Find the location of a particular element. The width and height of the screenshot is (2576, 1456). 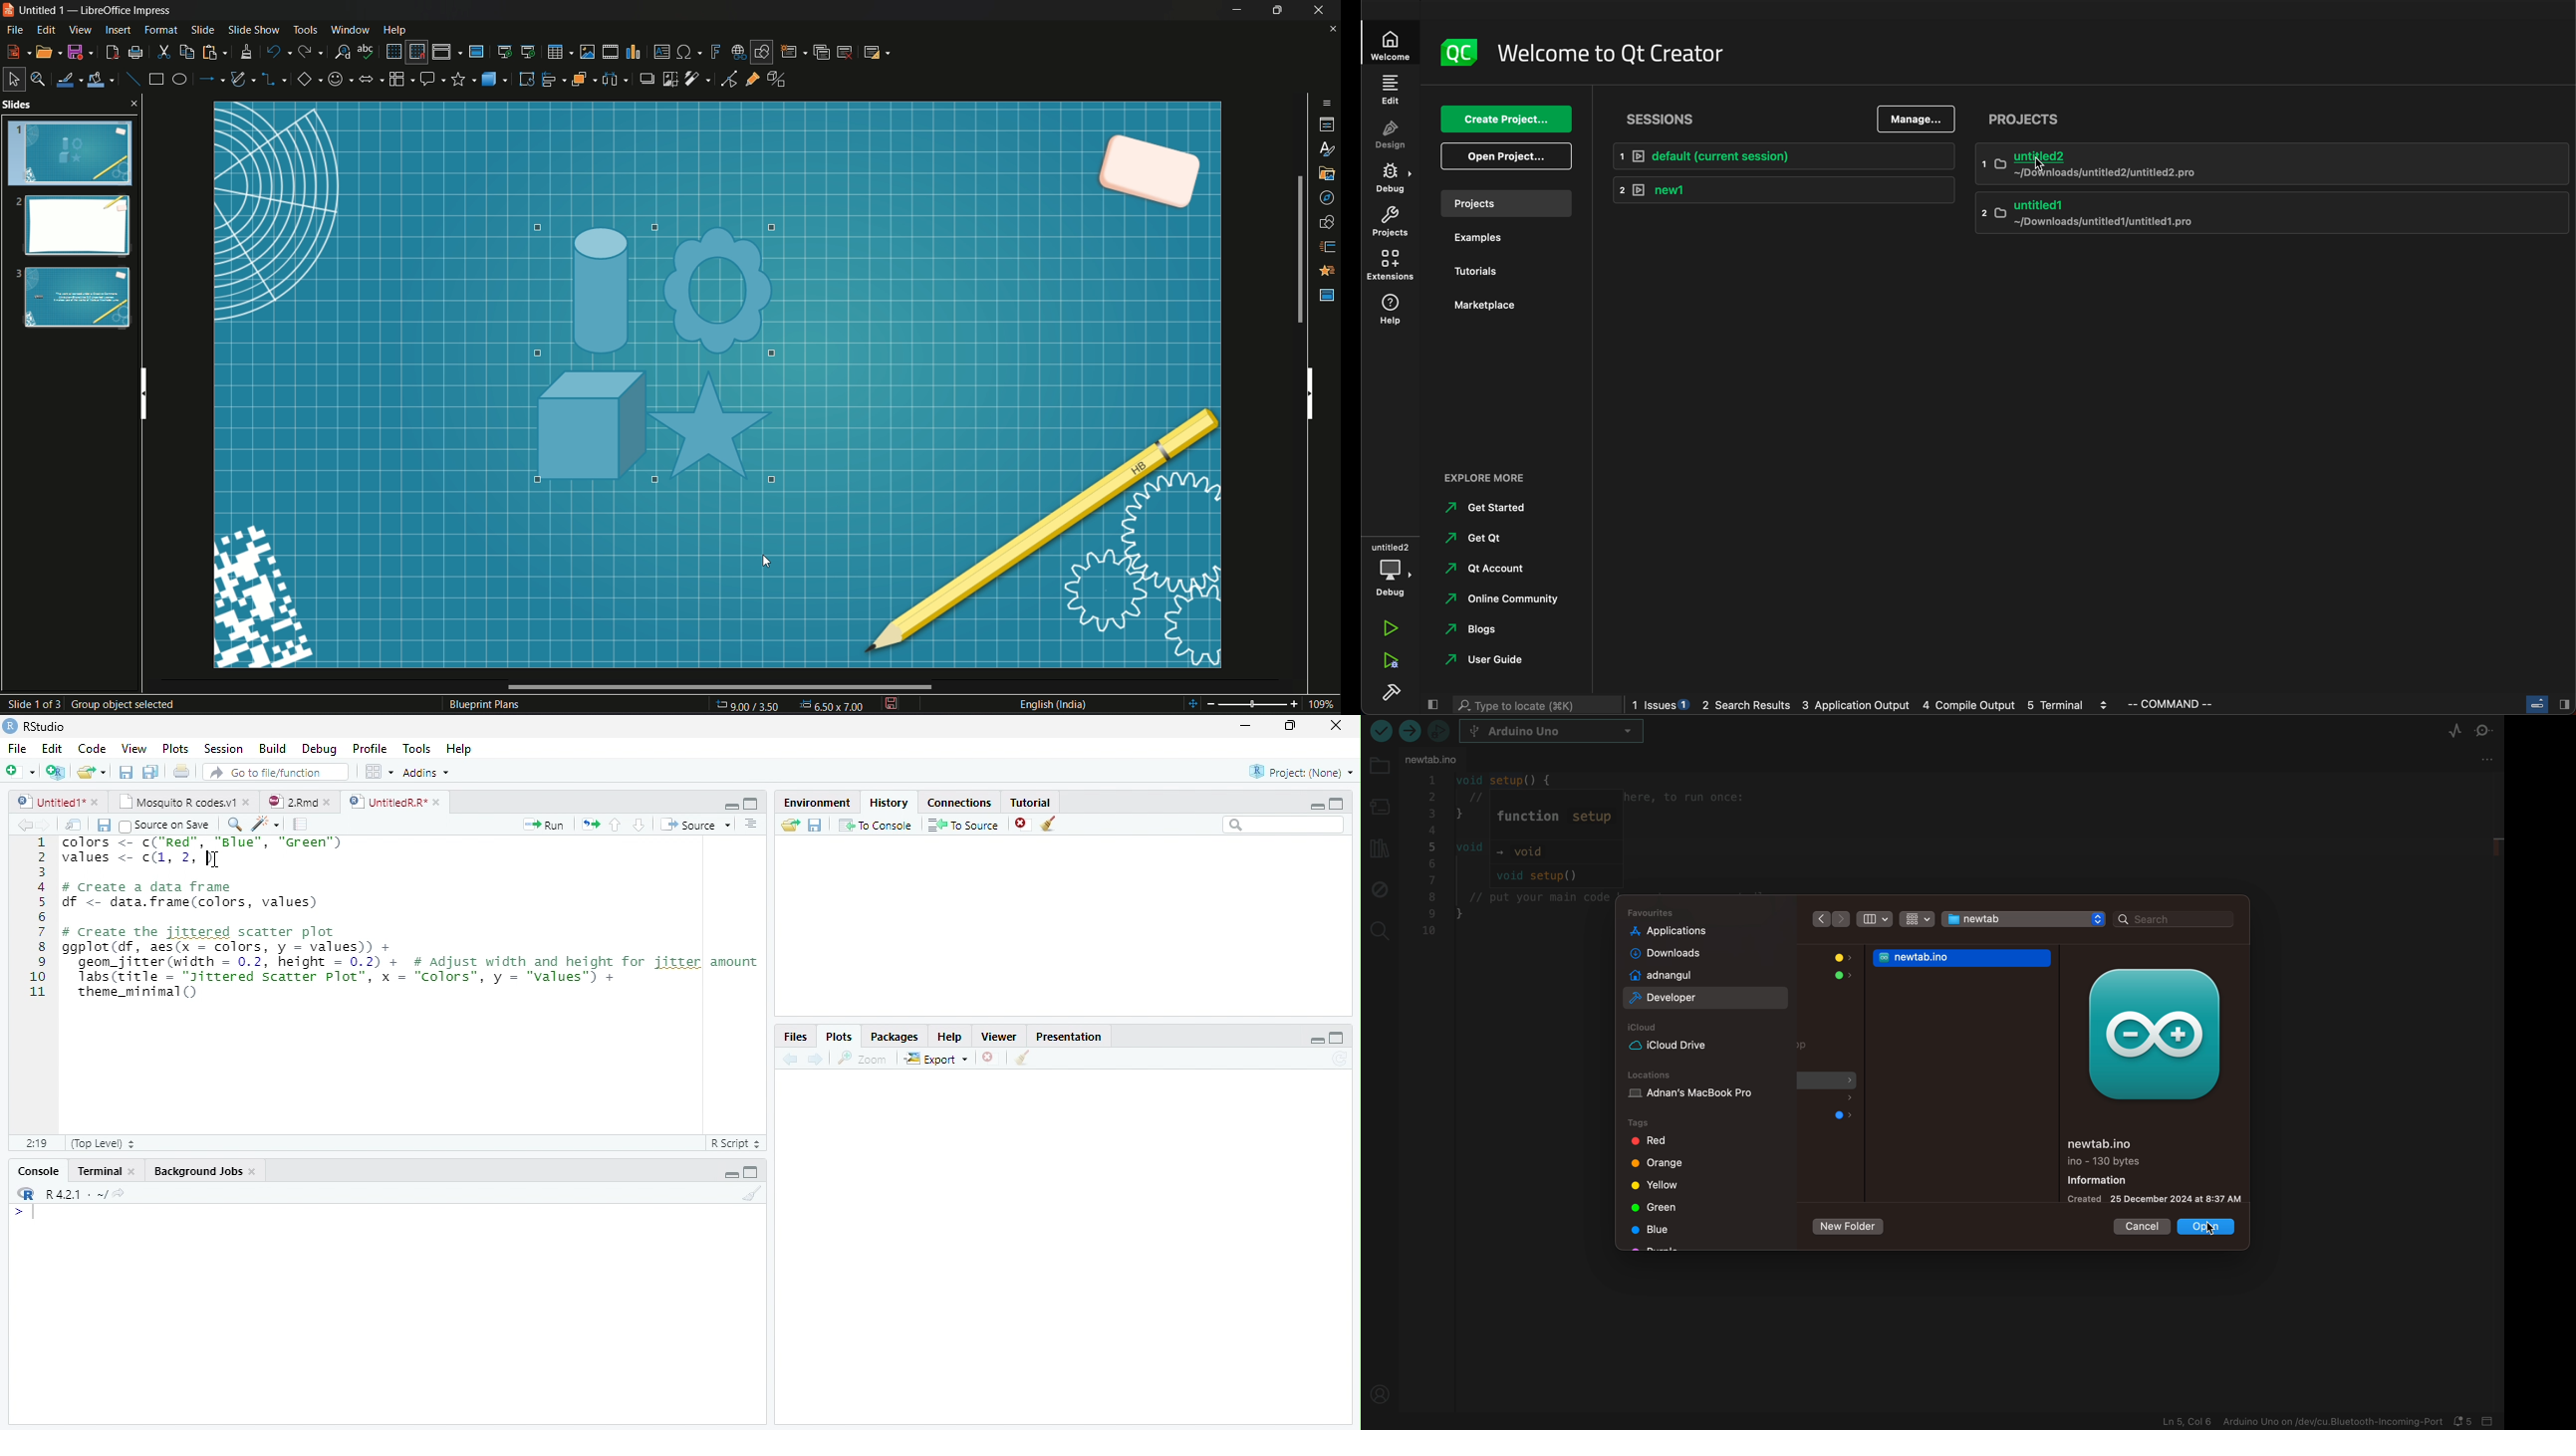

Zoom is located at coordinates (1264, 705).